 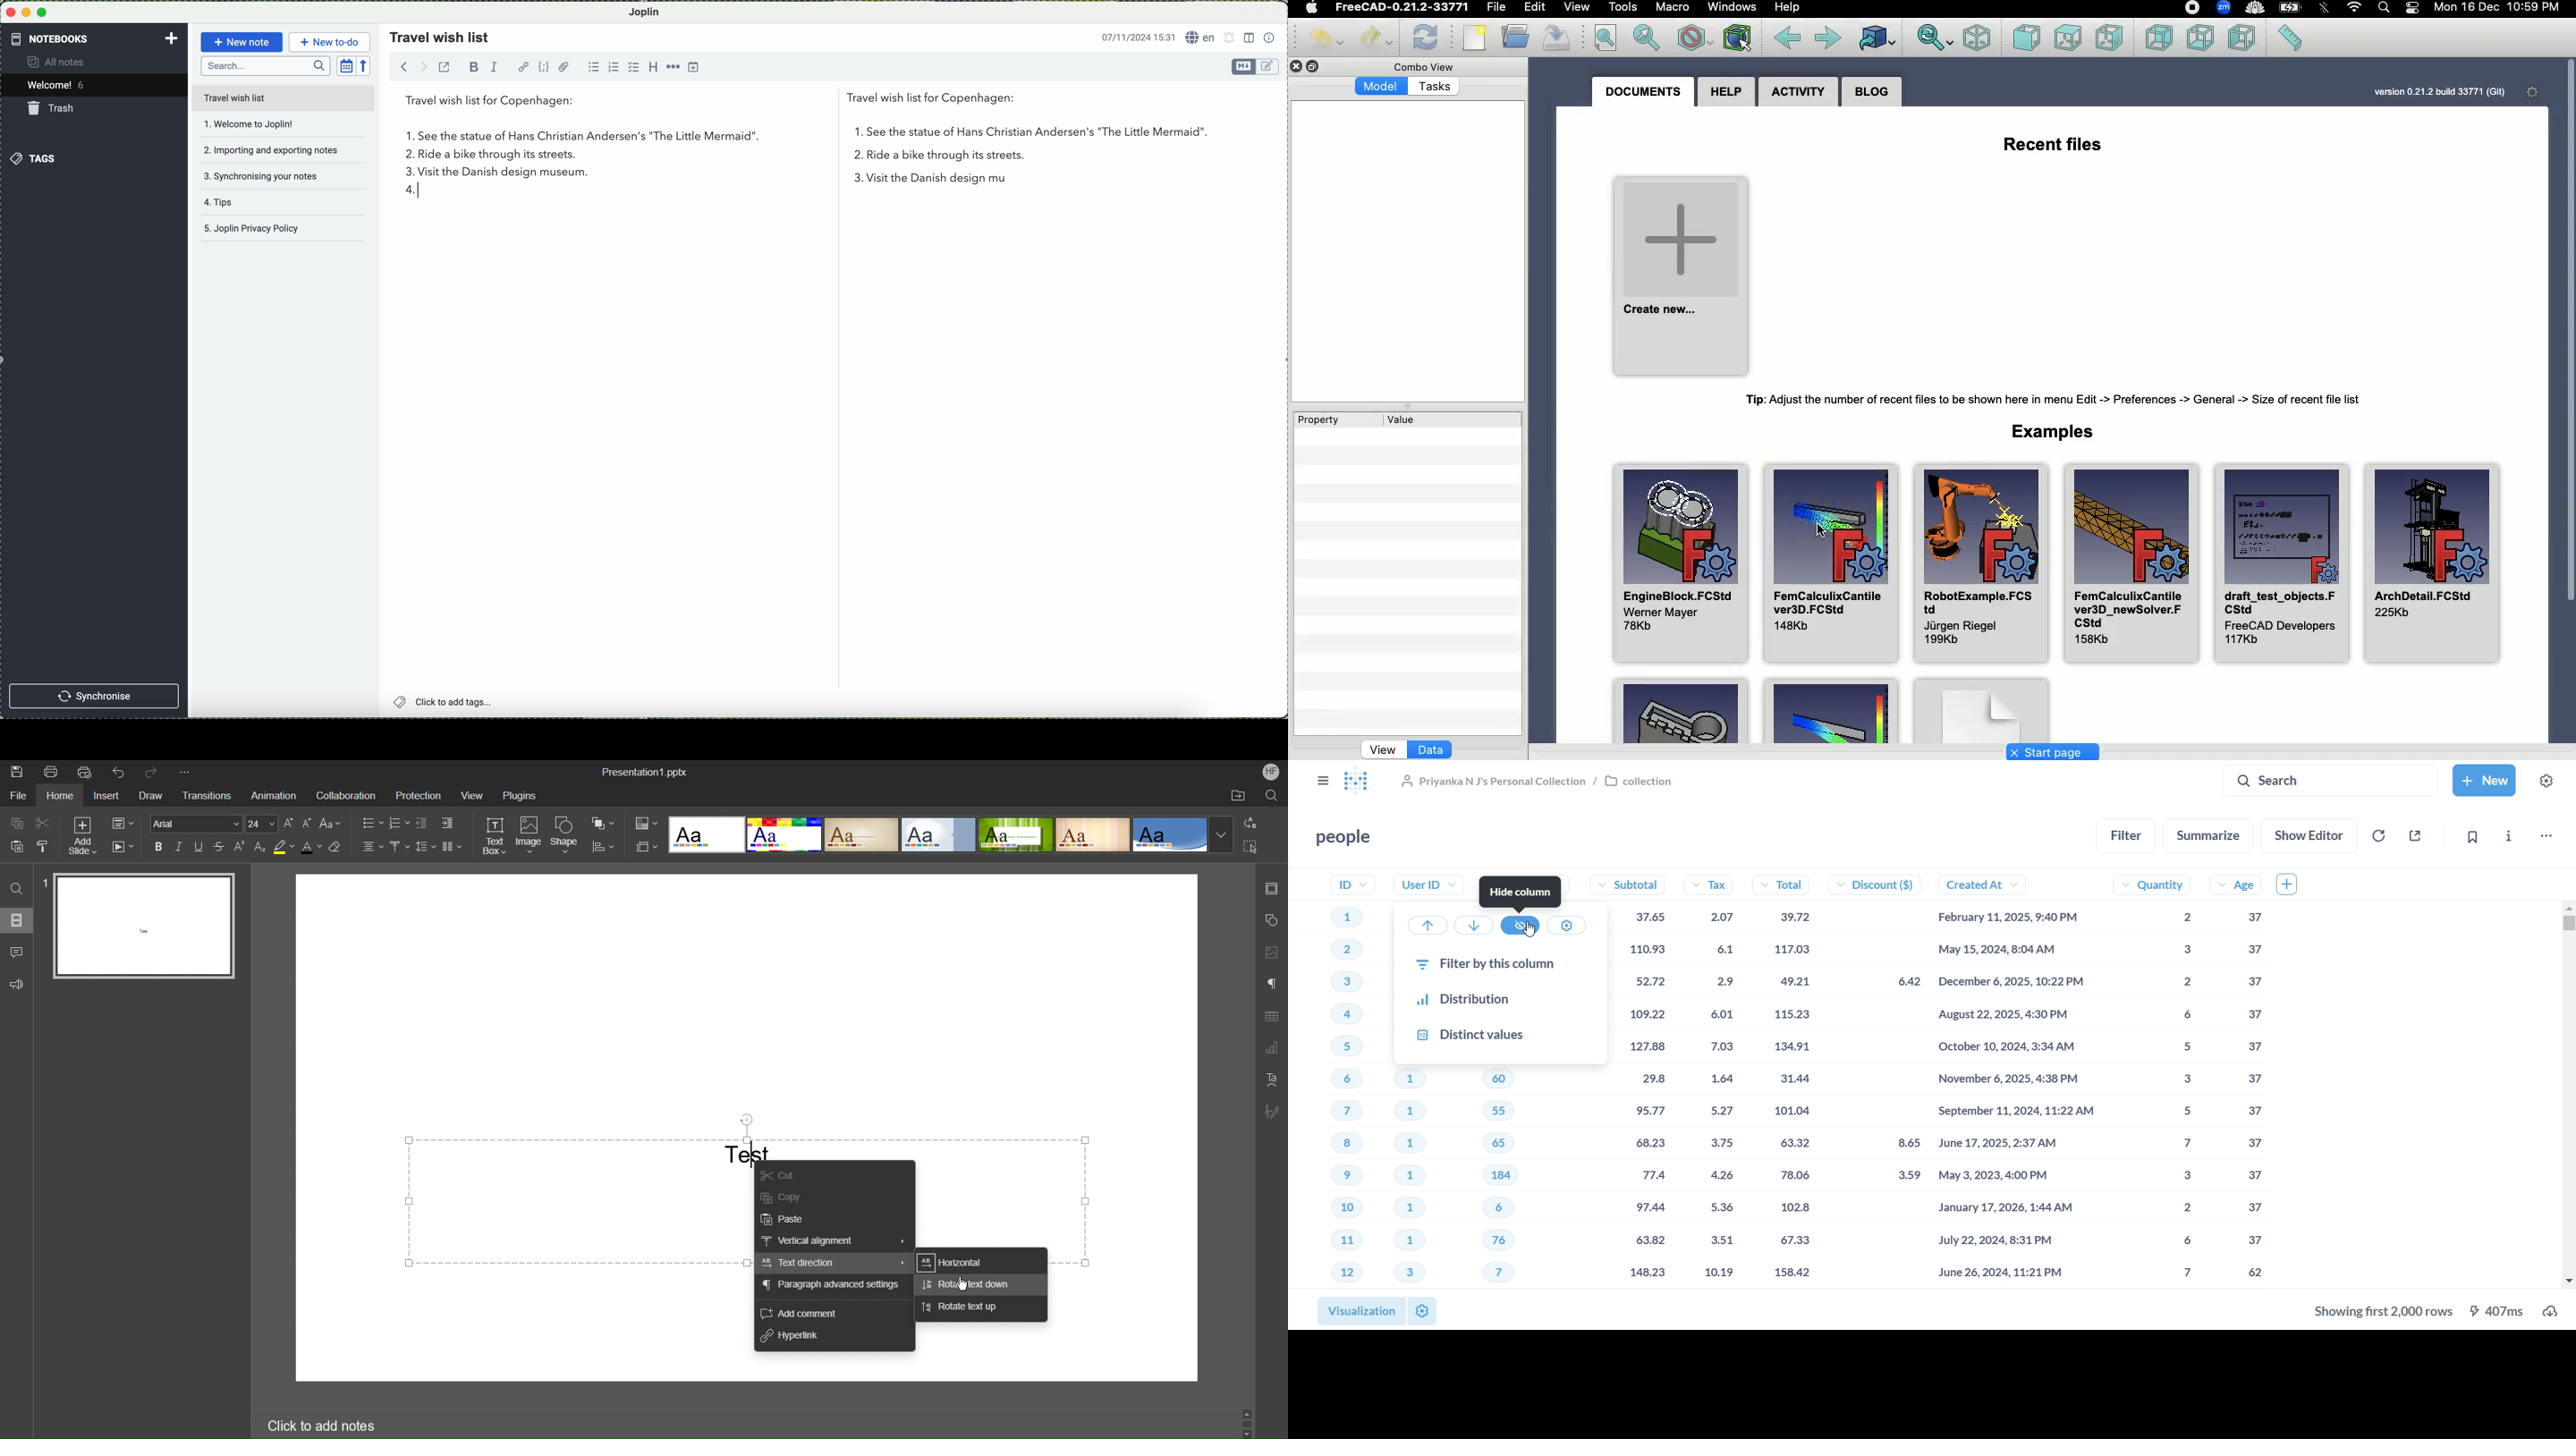 What do you see at coordinates (1798, 94) in the screenshot?
I see `Activity ` at bounding box center [1798, 94].